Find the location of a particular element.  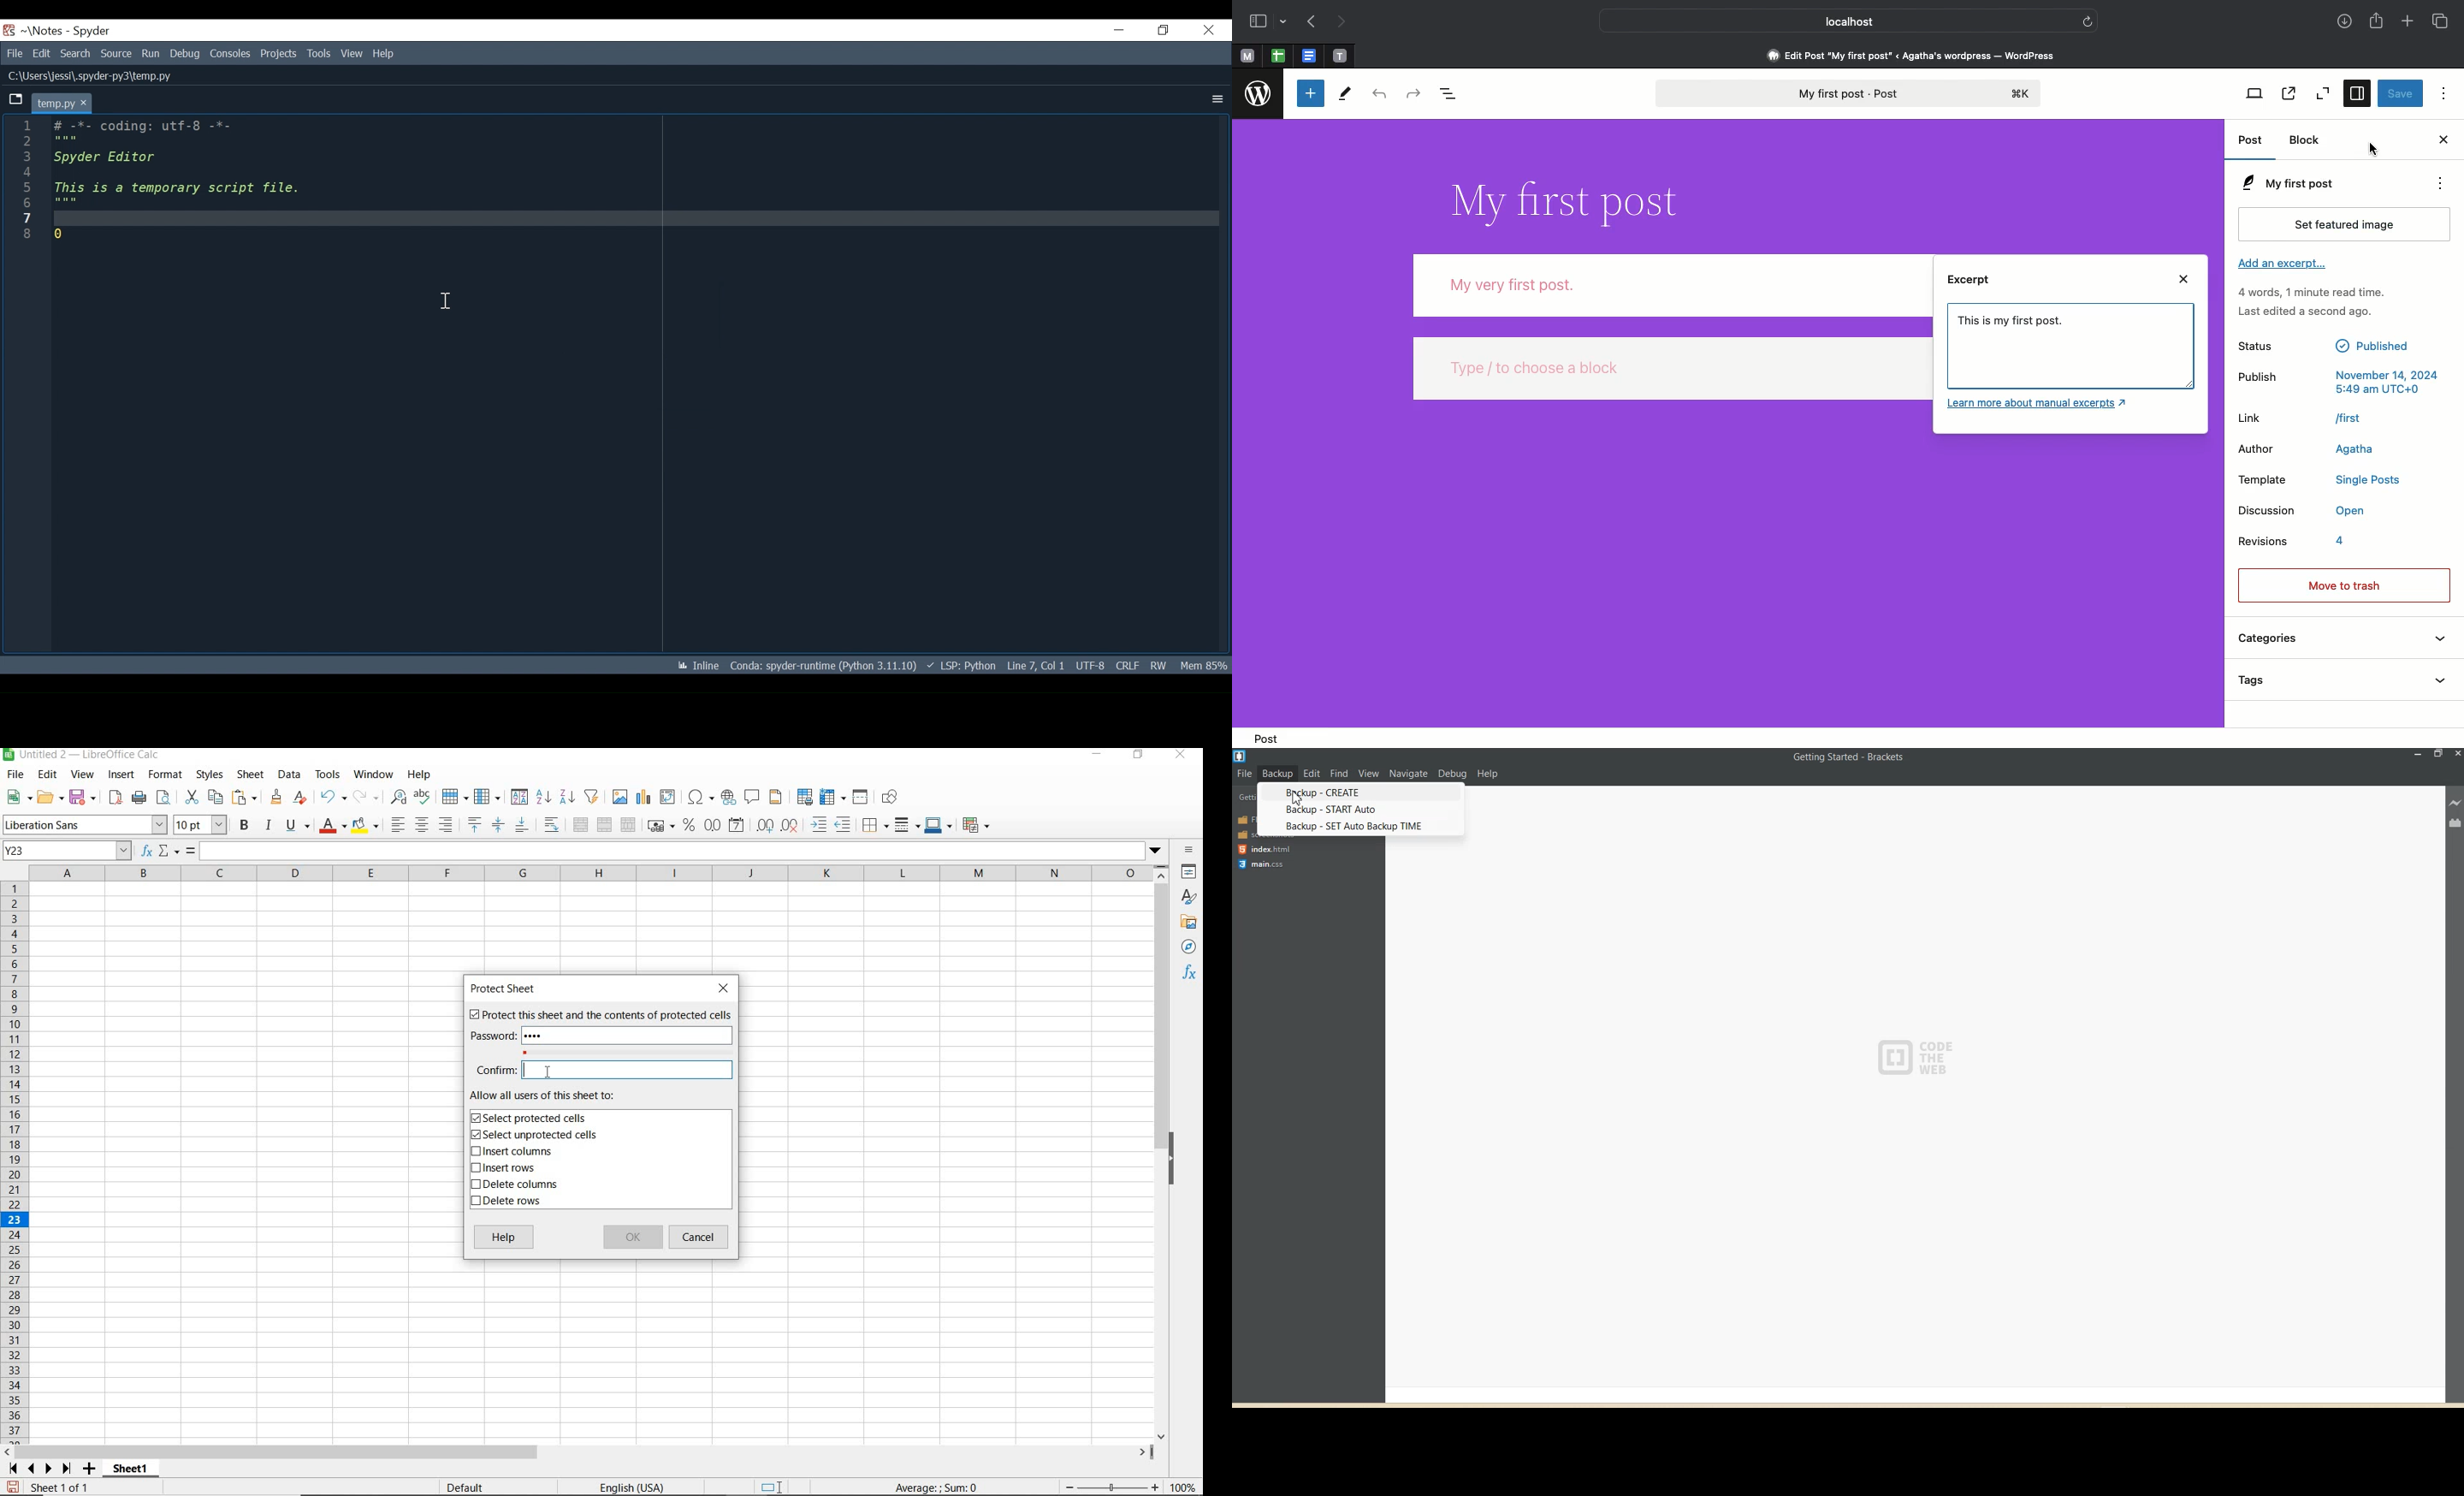

Spyder Desktop Icon is located at coordinates (9, 30).